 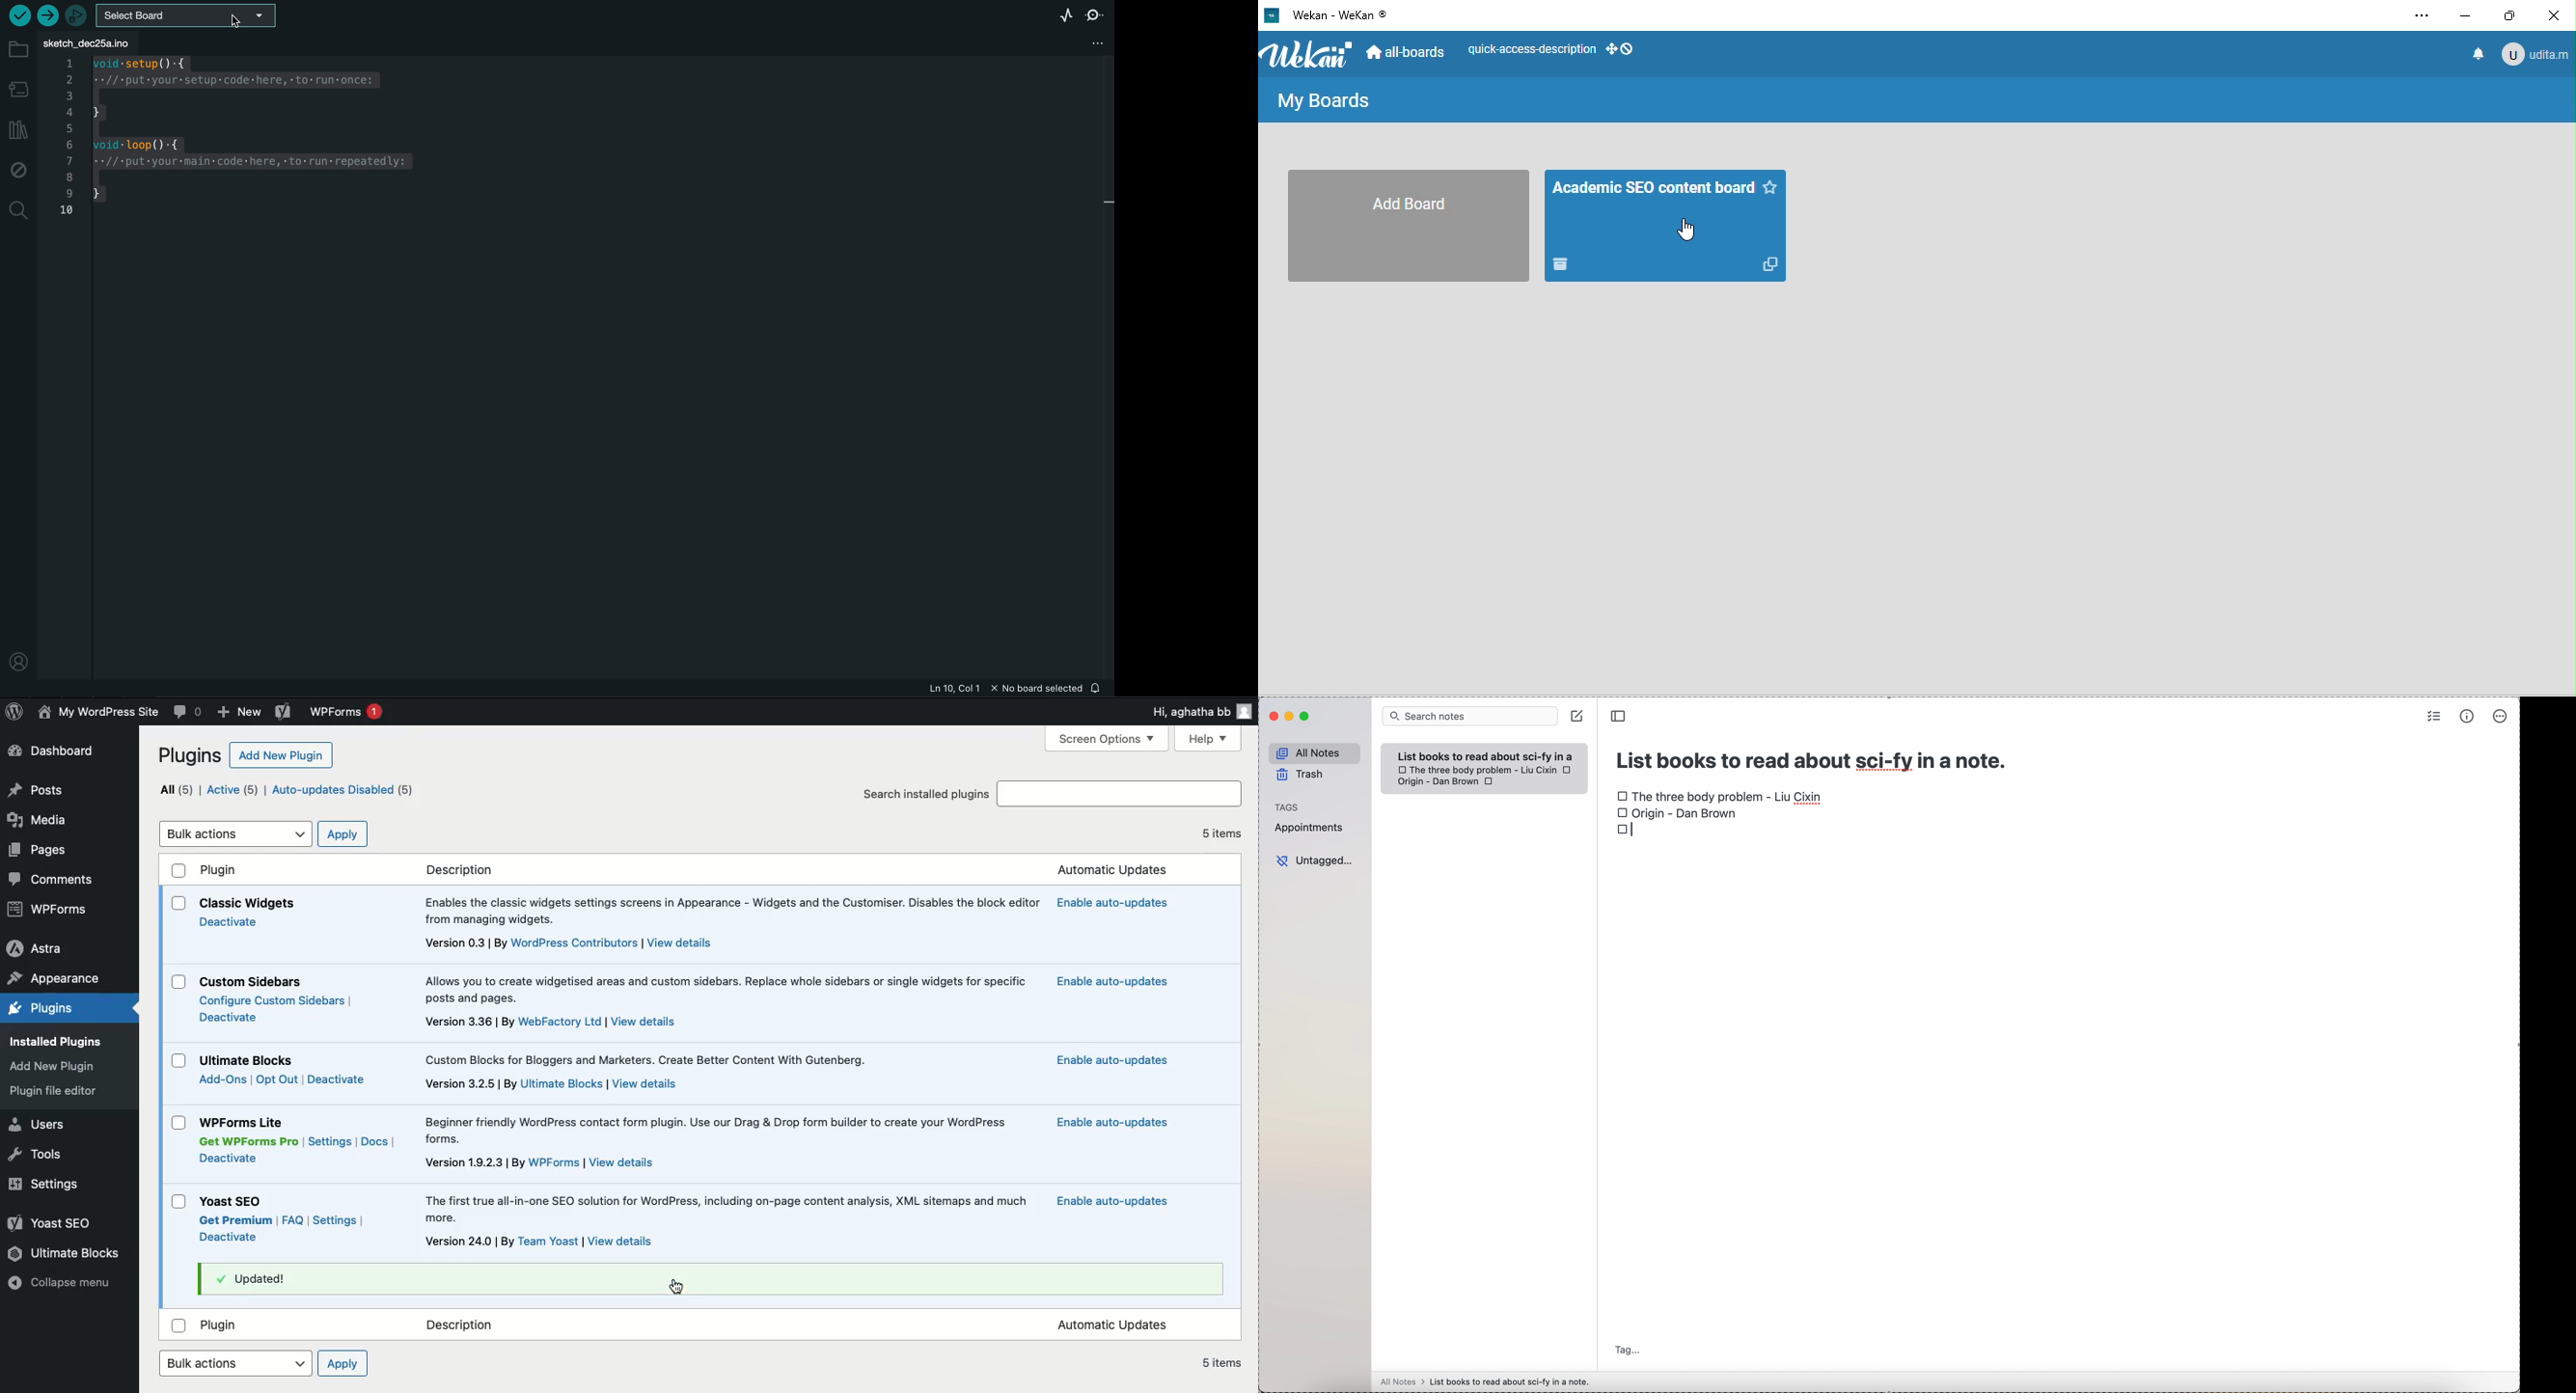 What do you see at coordinates (1111, 738) in the screenshot?
I see `Screen options` at bounding box center [1111, 738].